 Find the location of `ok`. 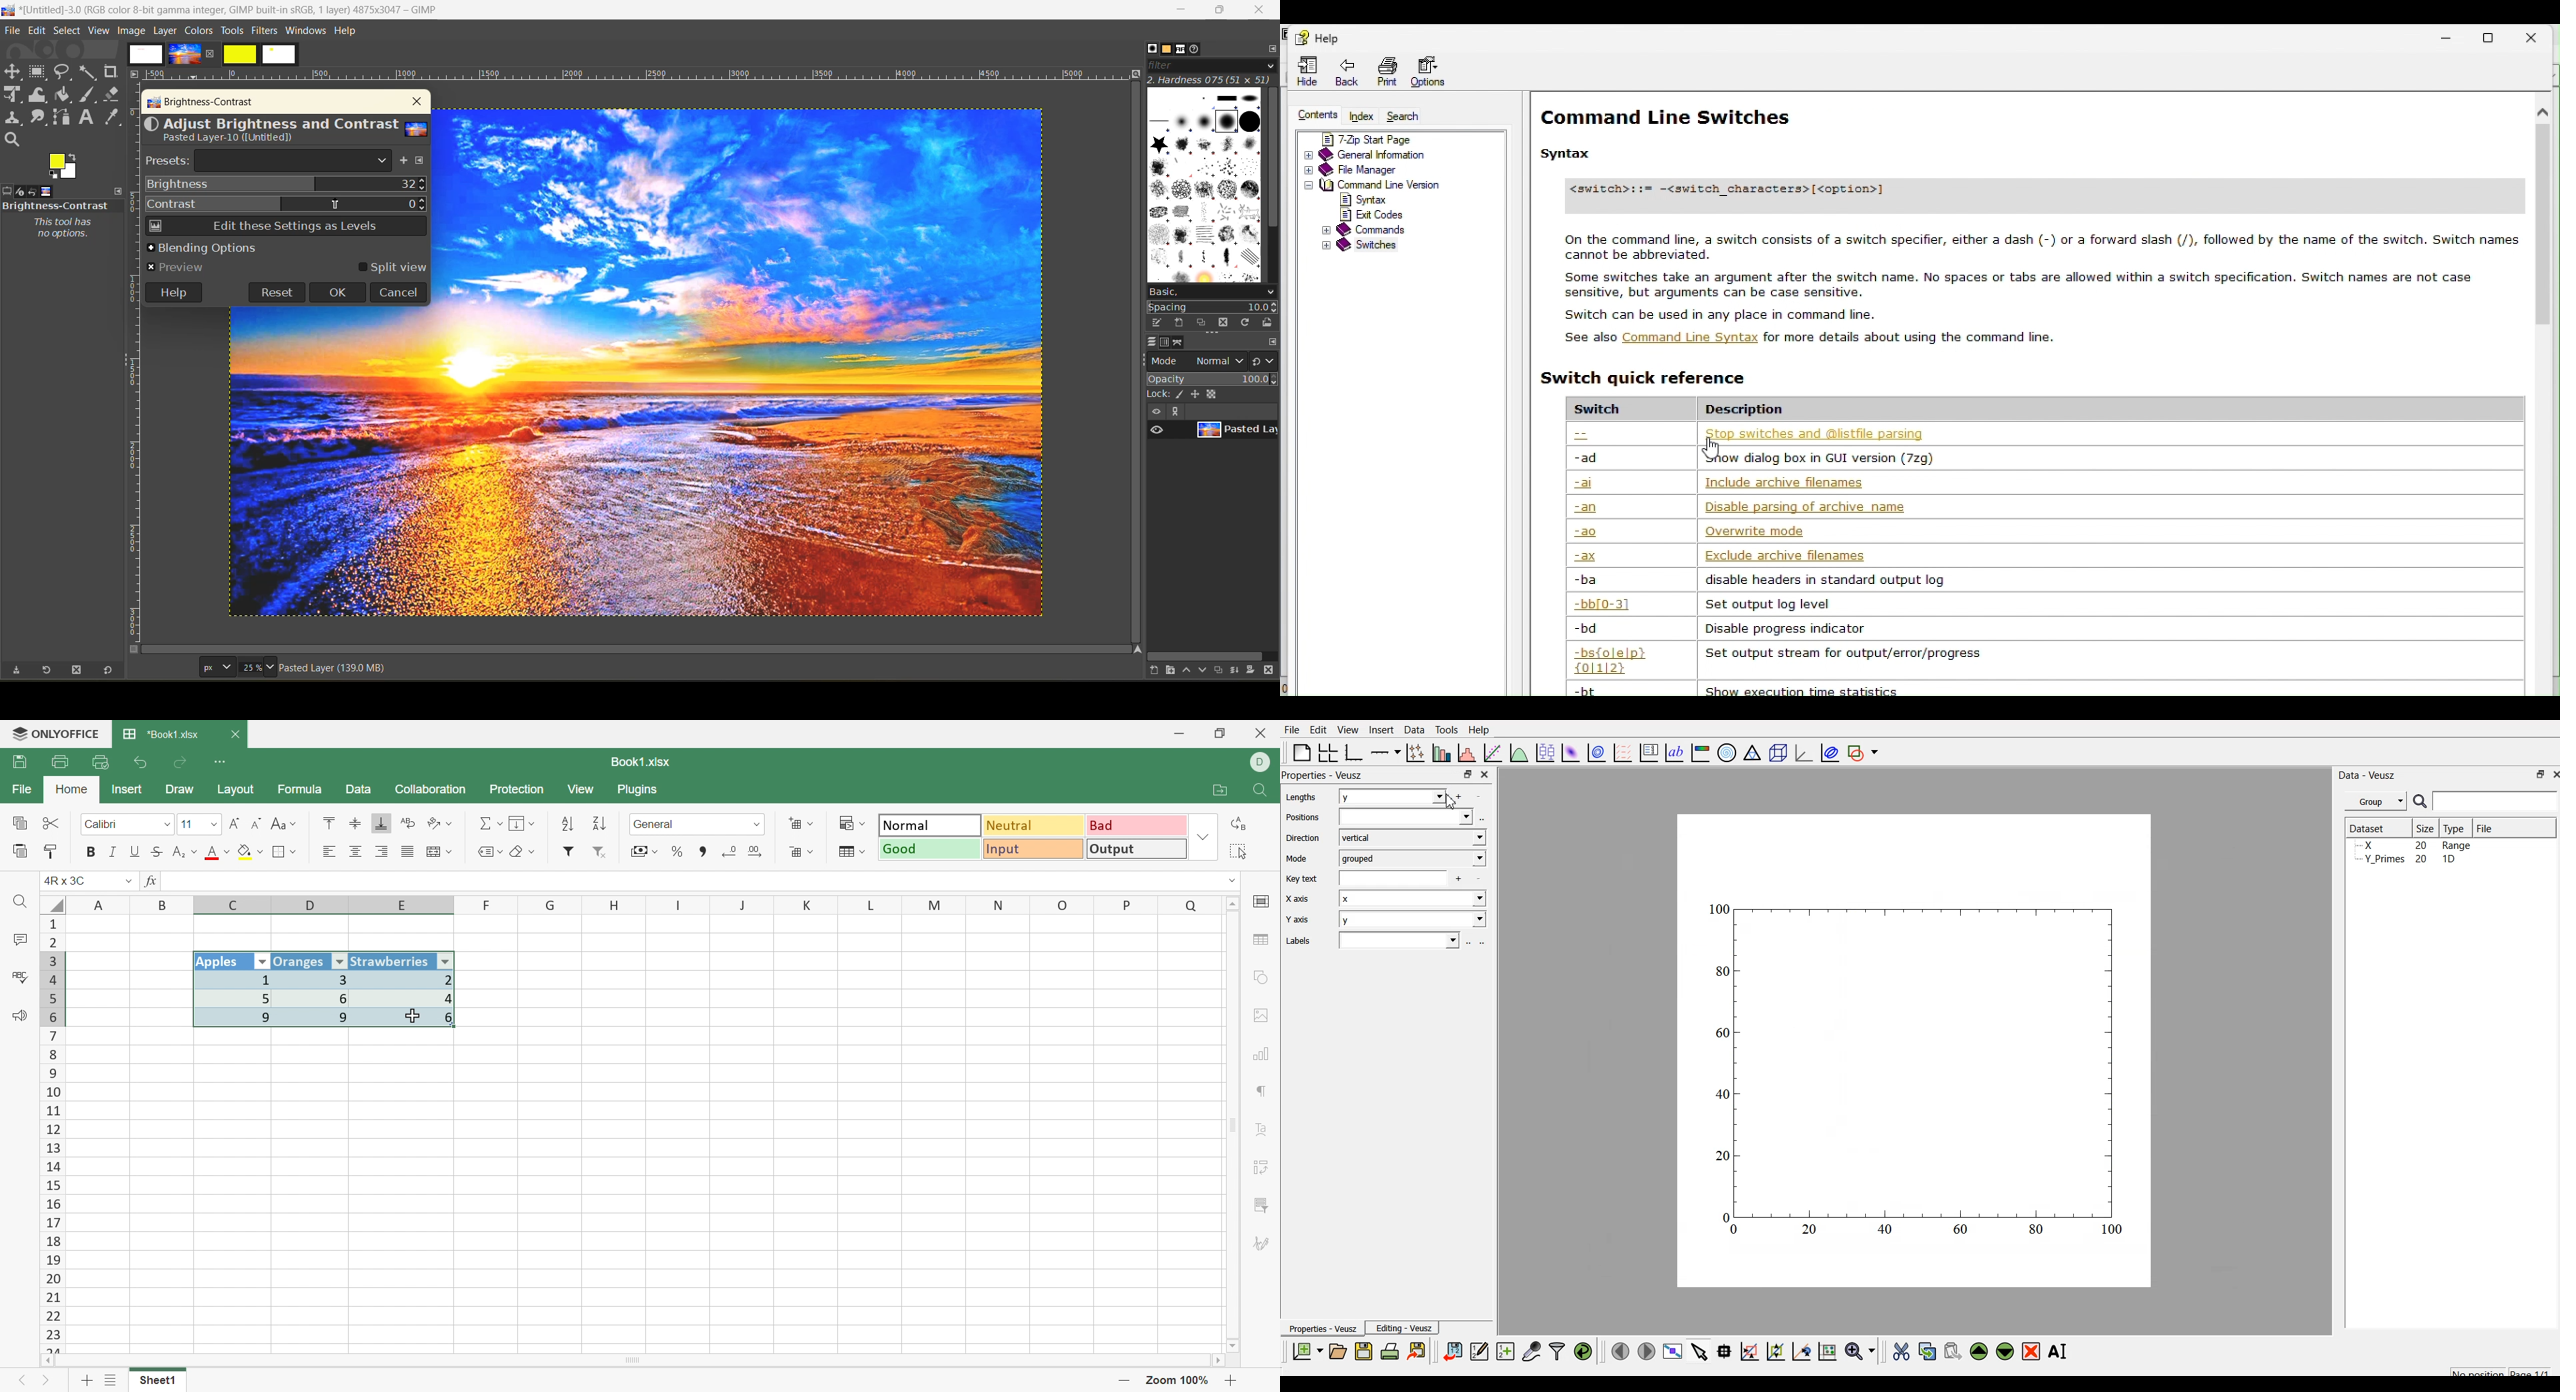

ok is located at coordinates (338, 293).